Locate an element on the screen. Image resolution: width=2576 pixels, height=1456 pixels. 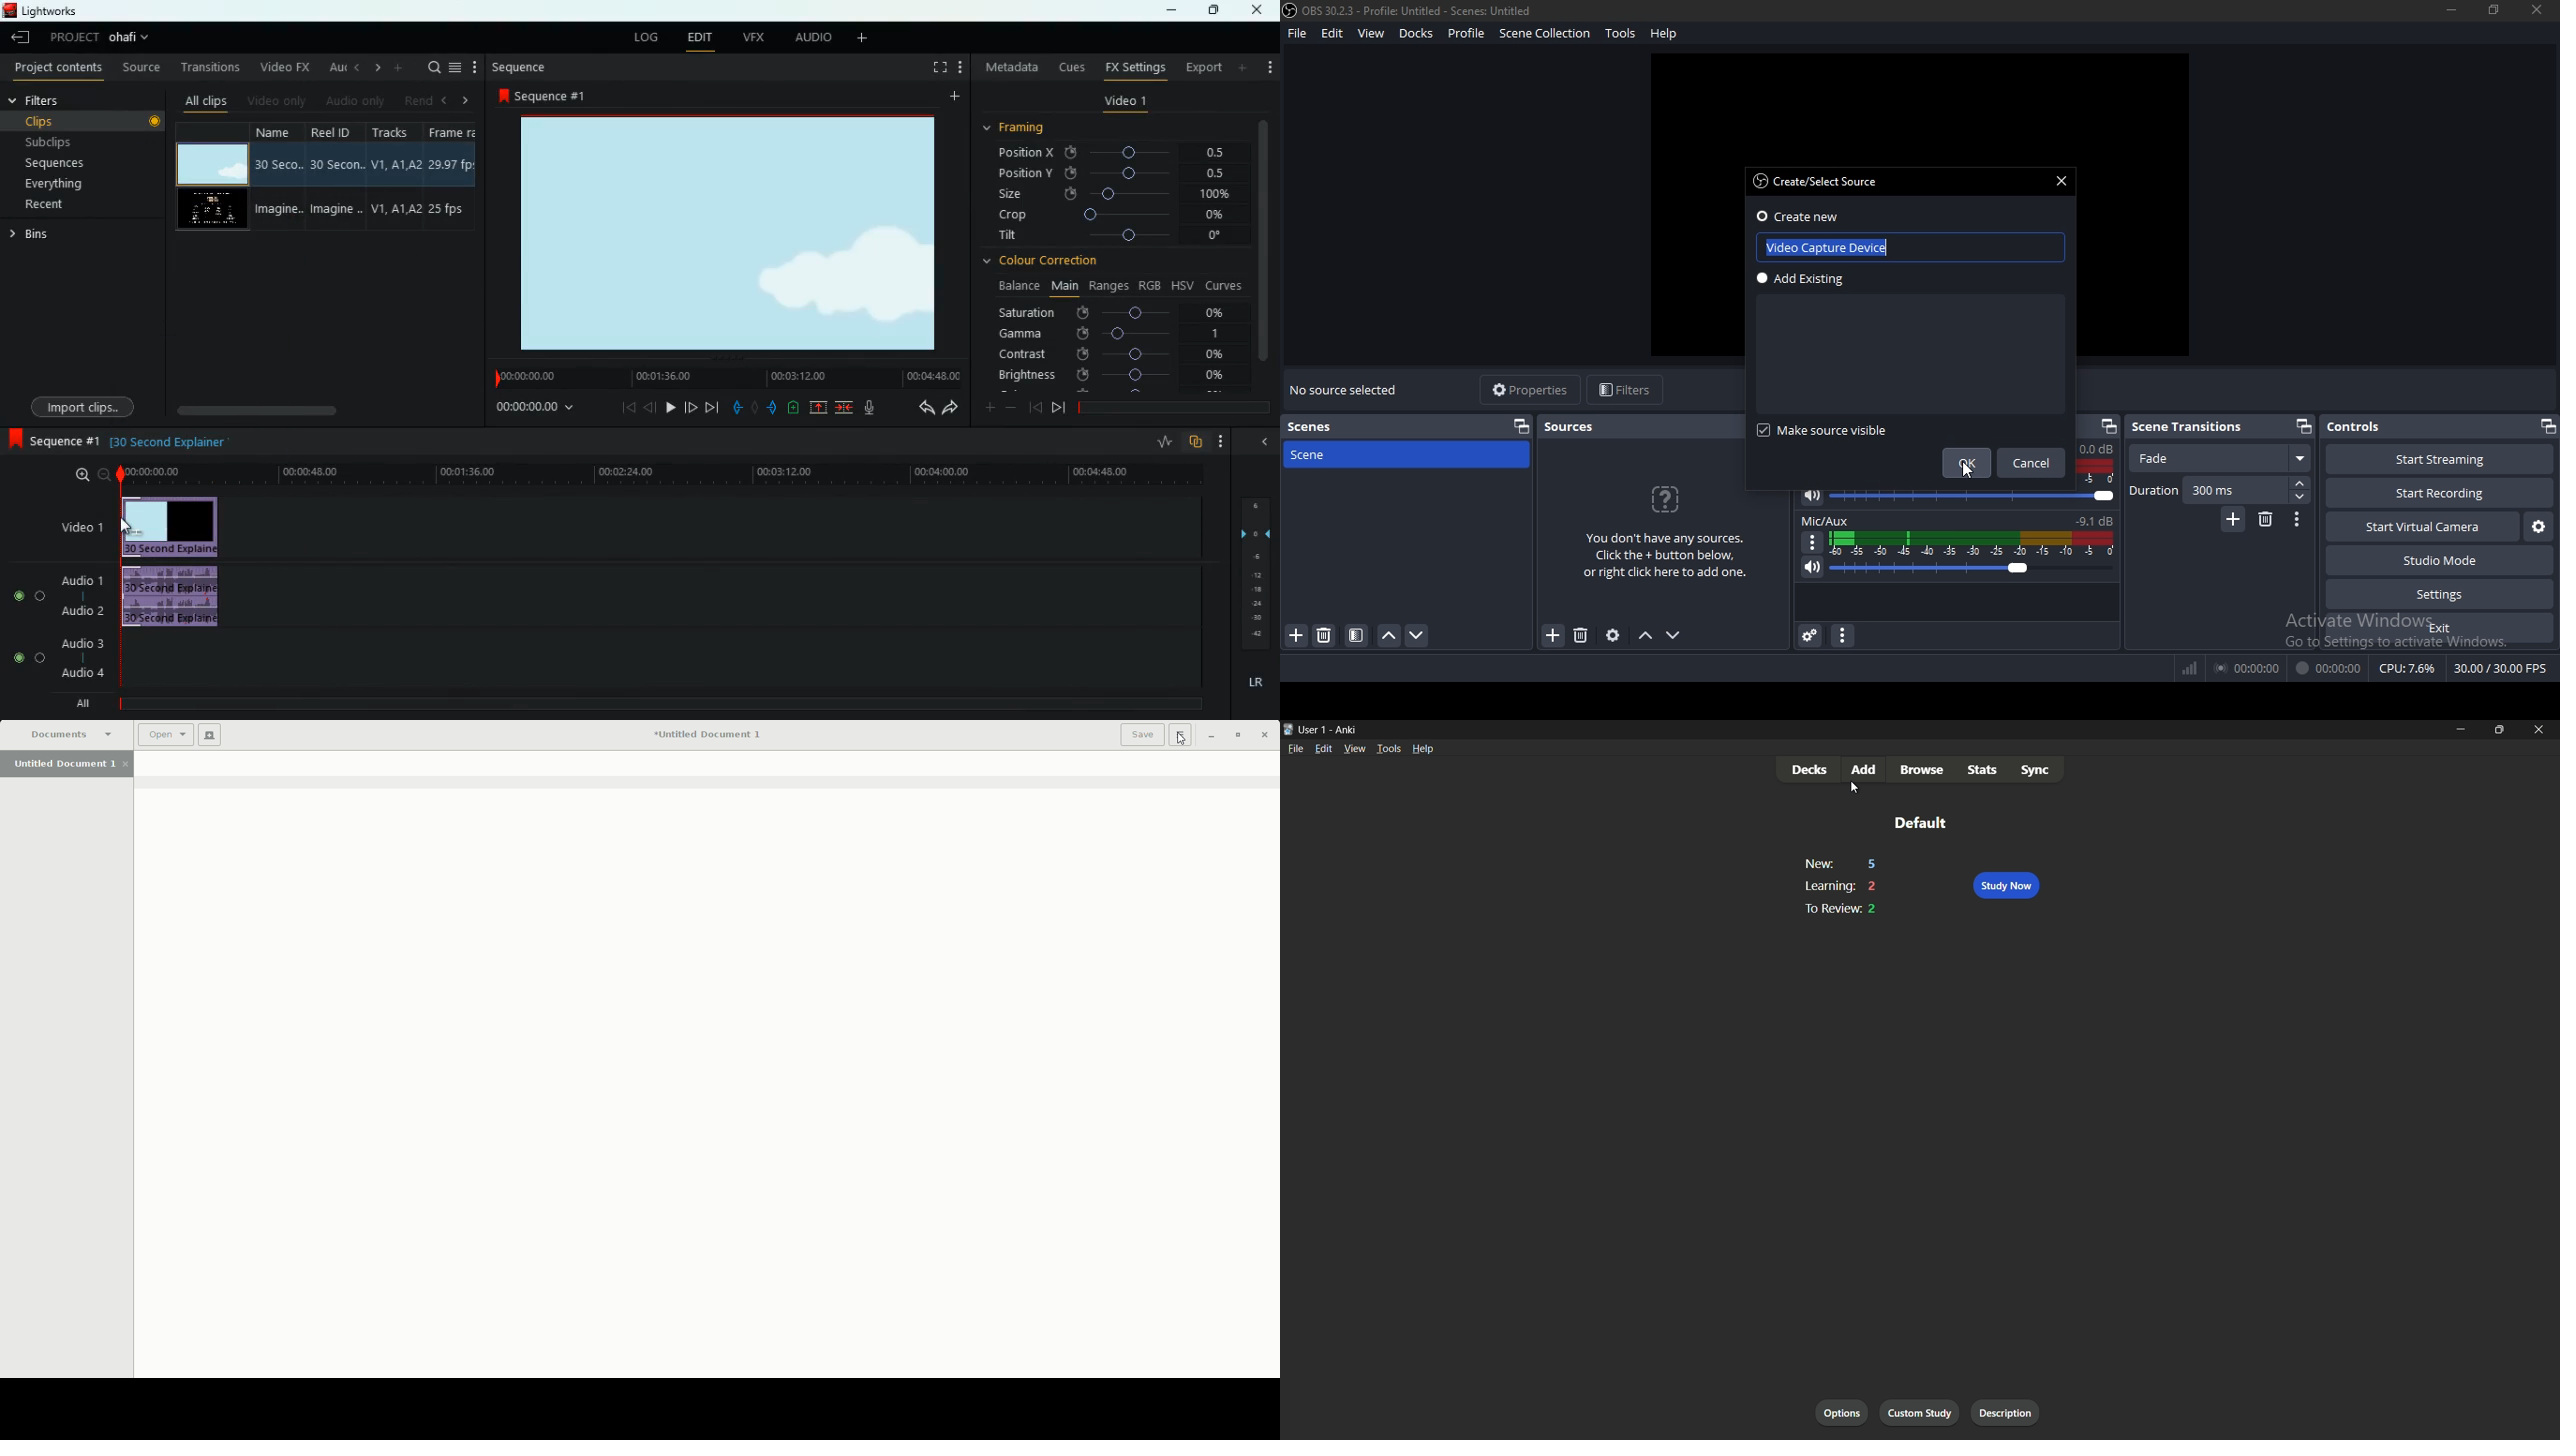
tracks is located at coordinates (392, 131).